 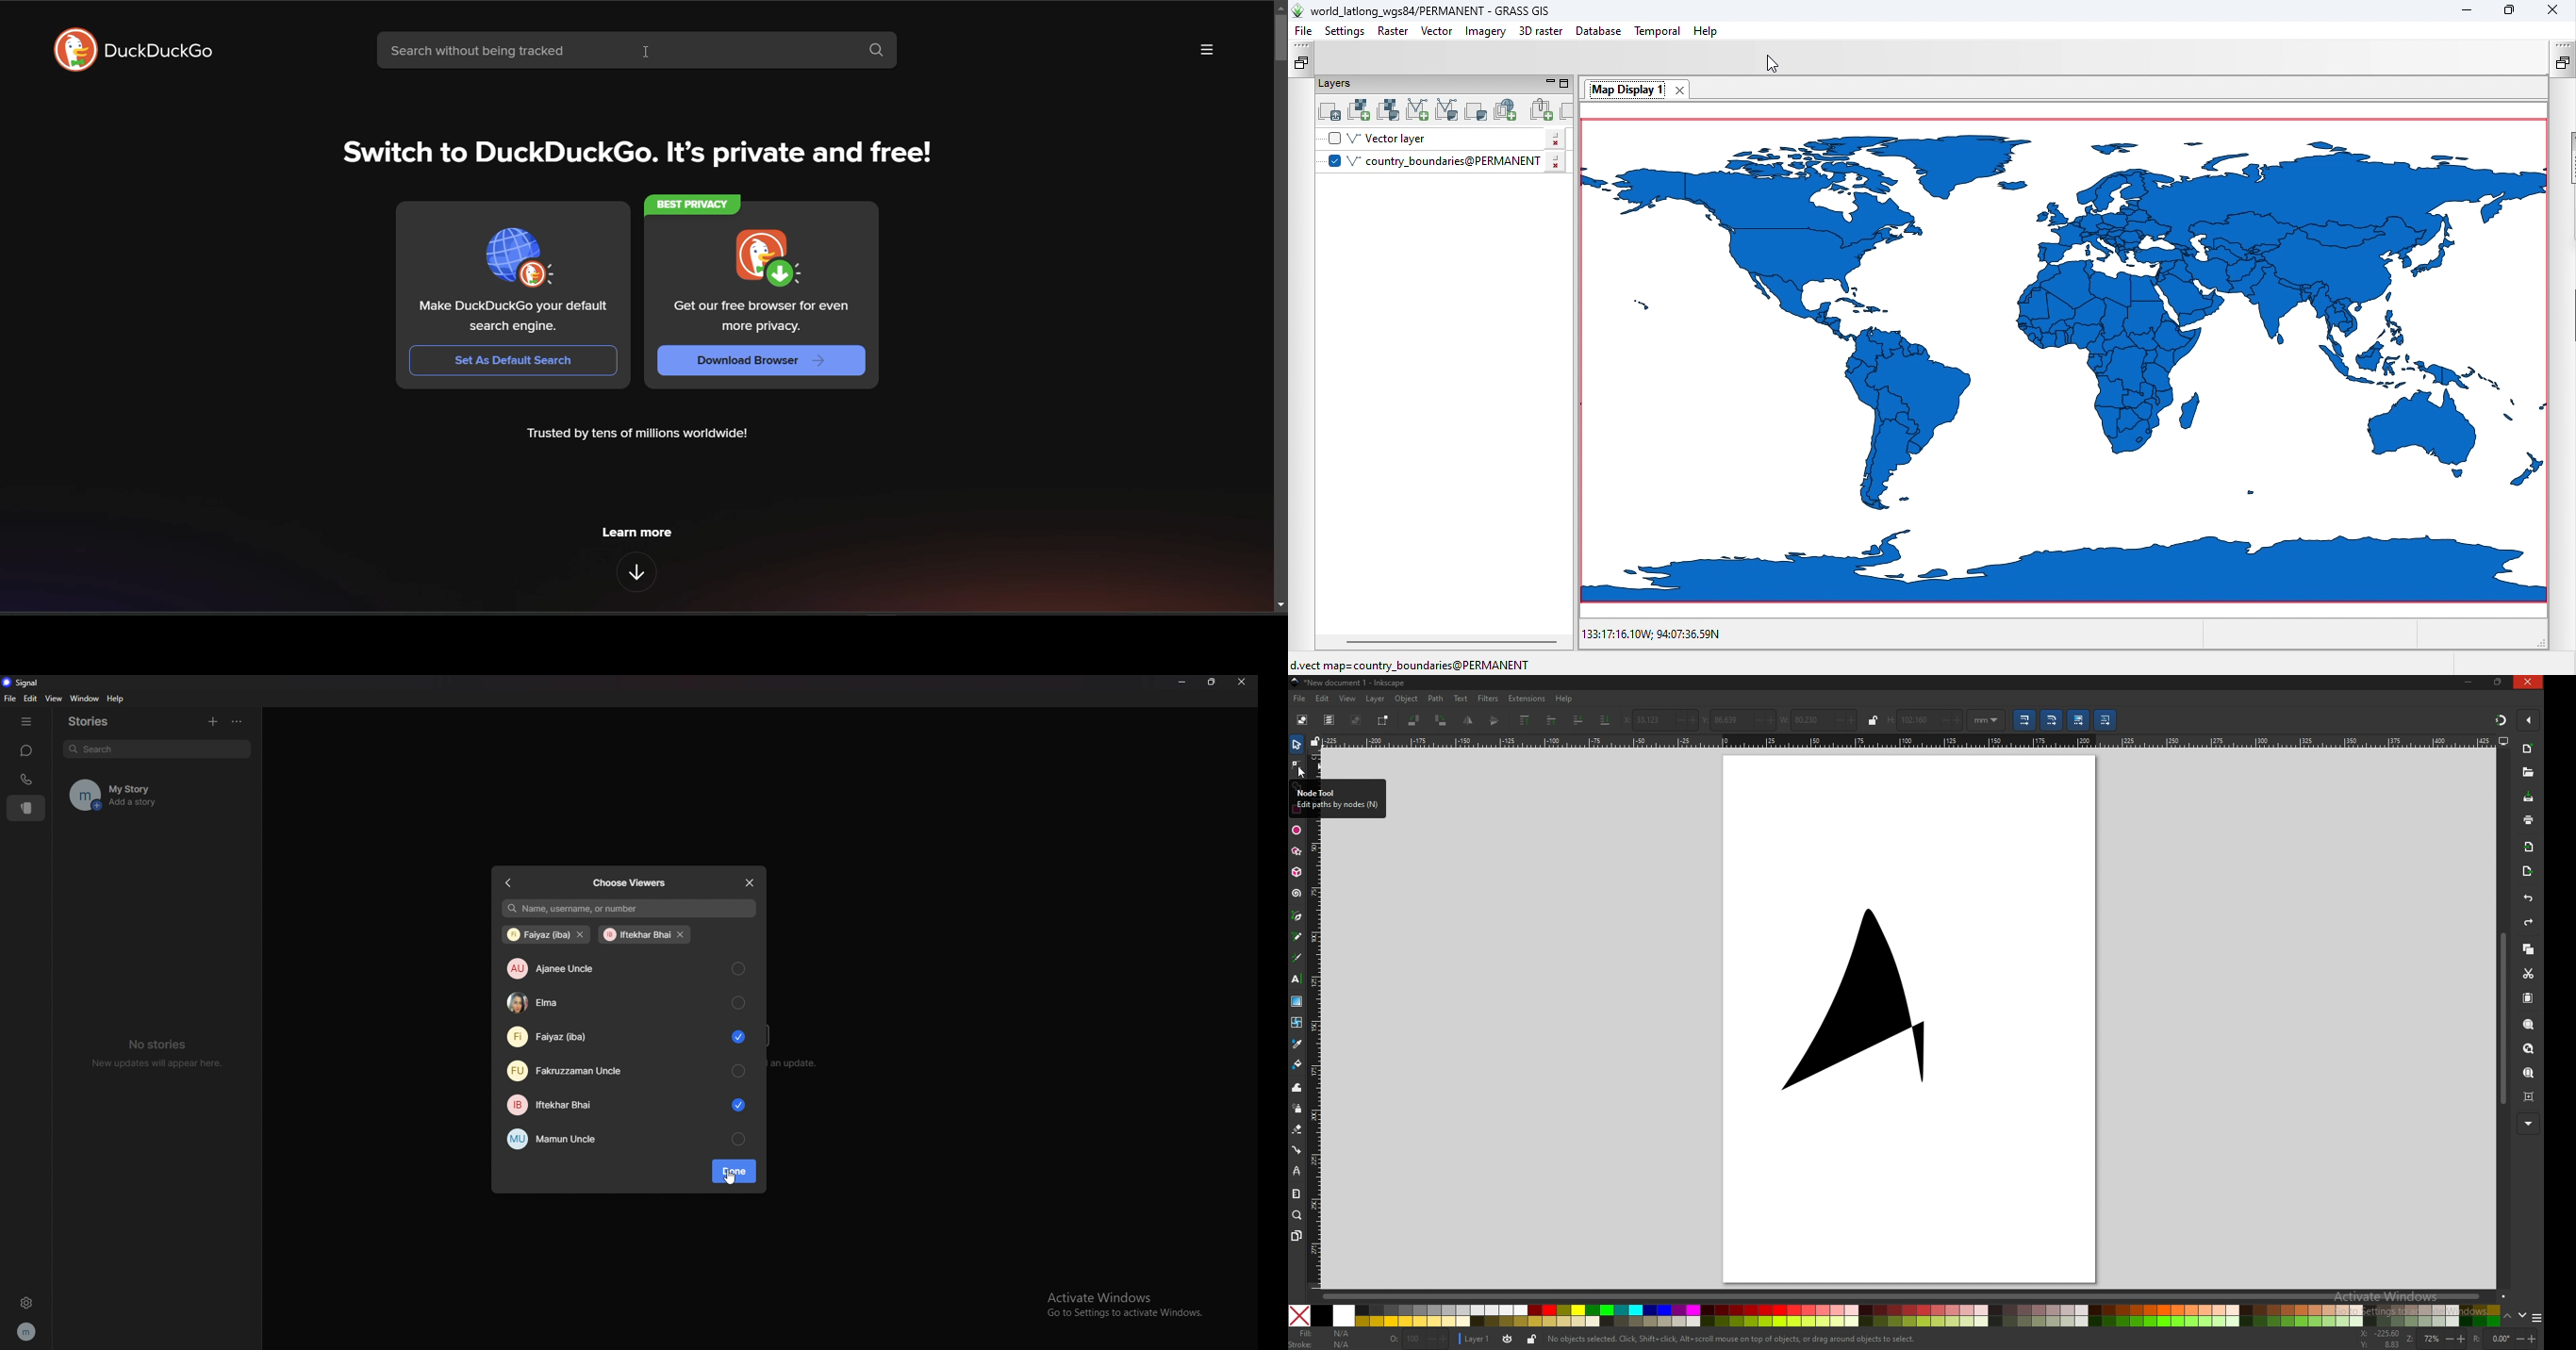 What do you see at coordinates (737, 1172) in the screenshot?
I see `done` at bounding box center [737, 1172].